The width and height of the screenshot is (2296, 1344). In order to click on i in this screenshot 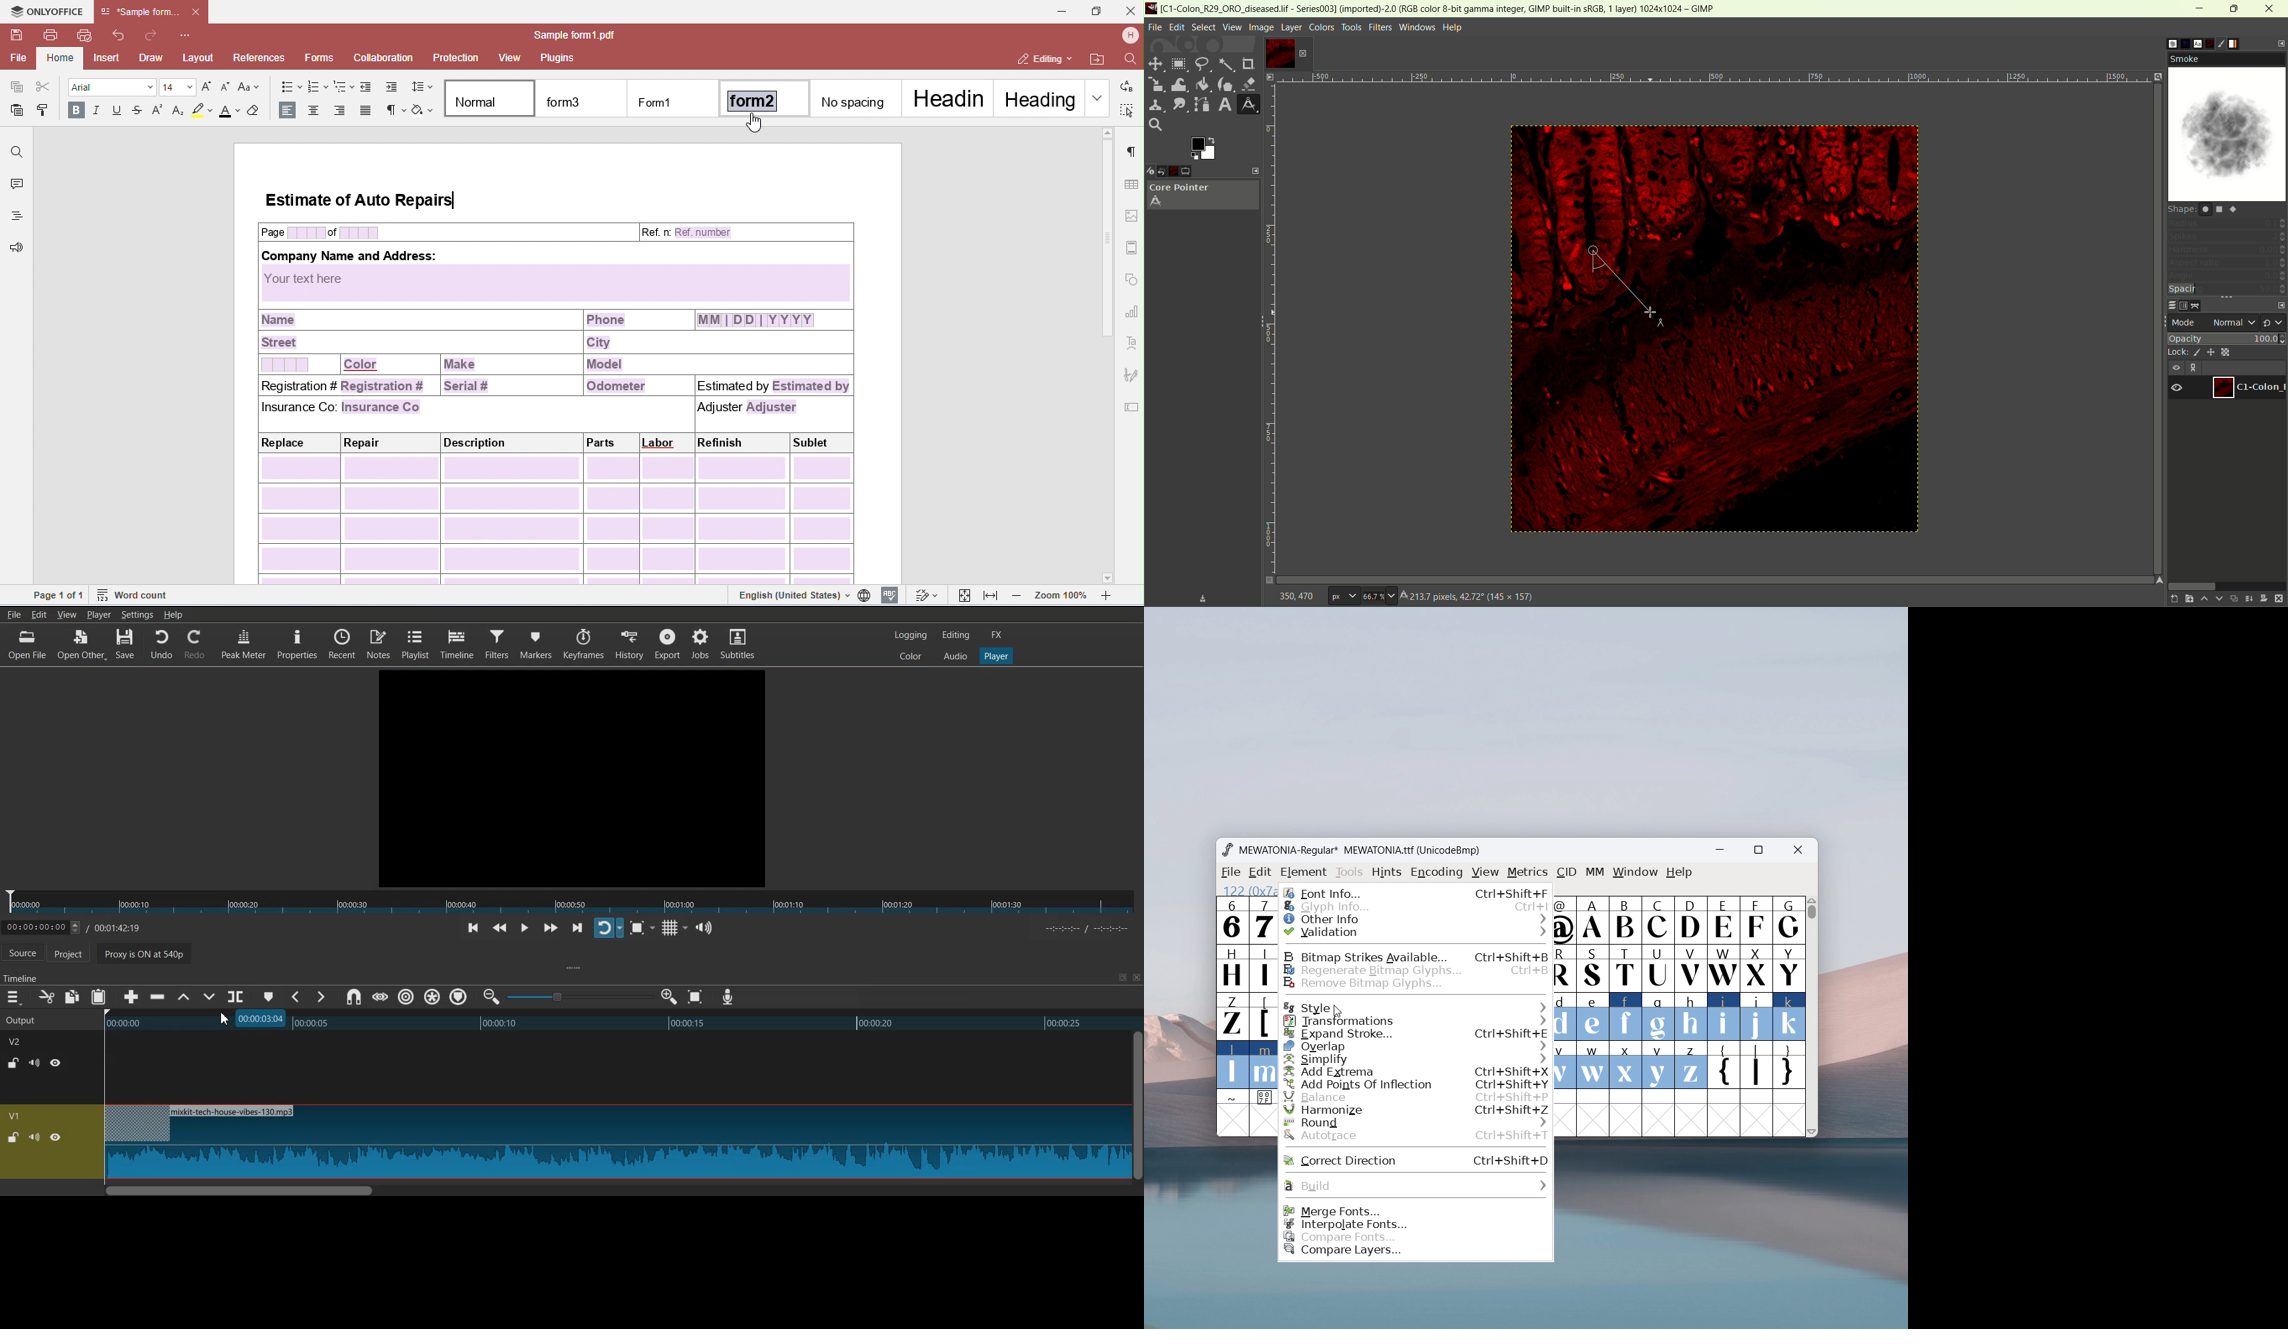, I will do `click(1724, 1017)`.